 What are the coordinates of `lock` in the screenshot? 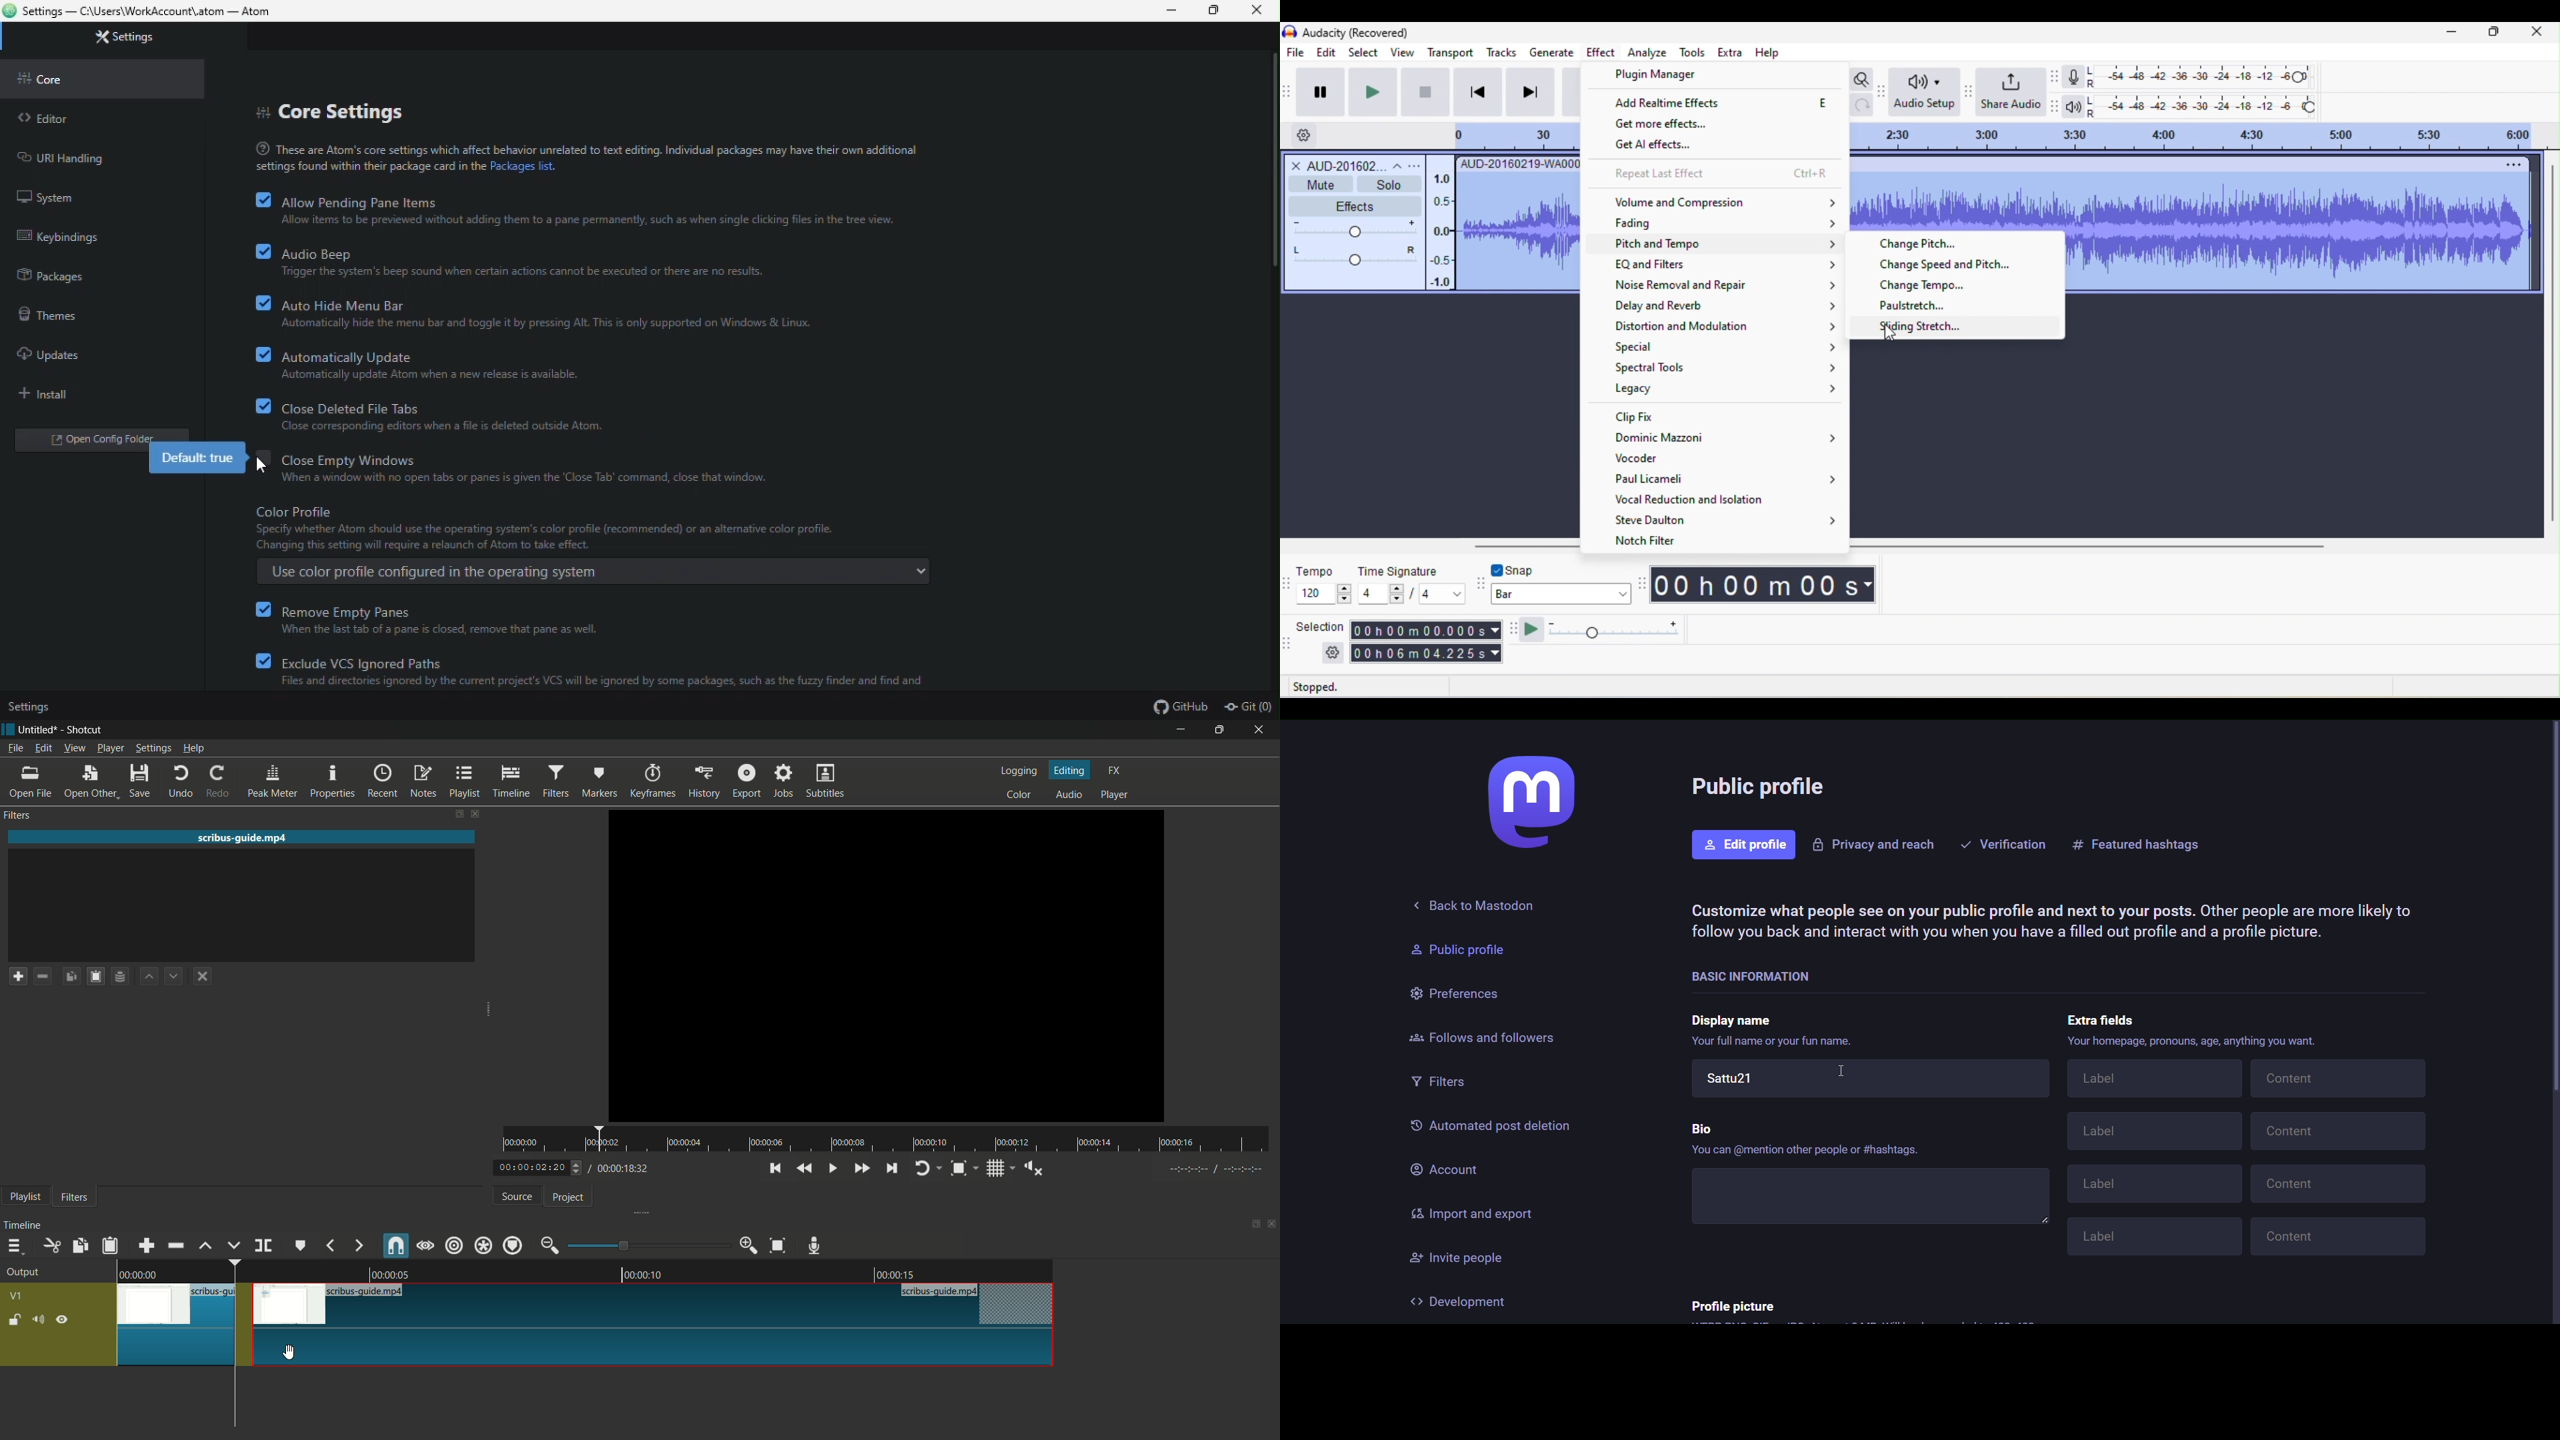 It's located at (14, 1321).